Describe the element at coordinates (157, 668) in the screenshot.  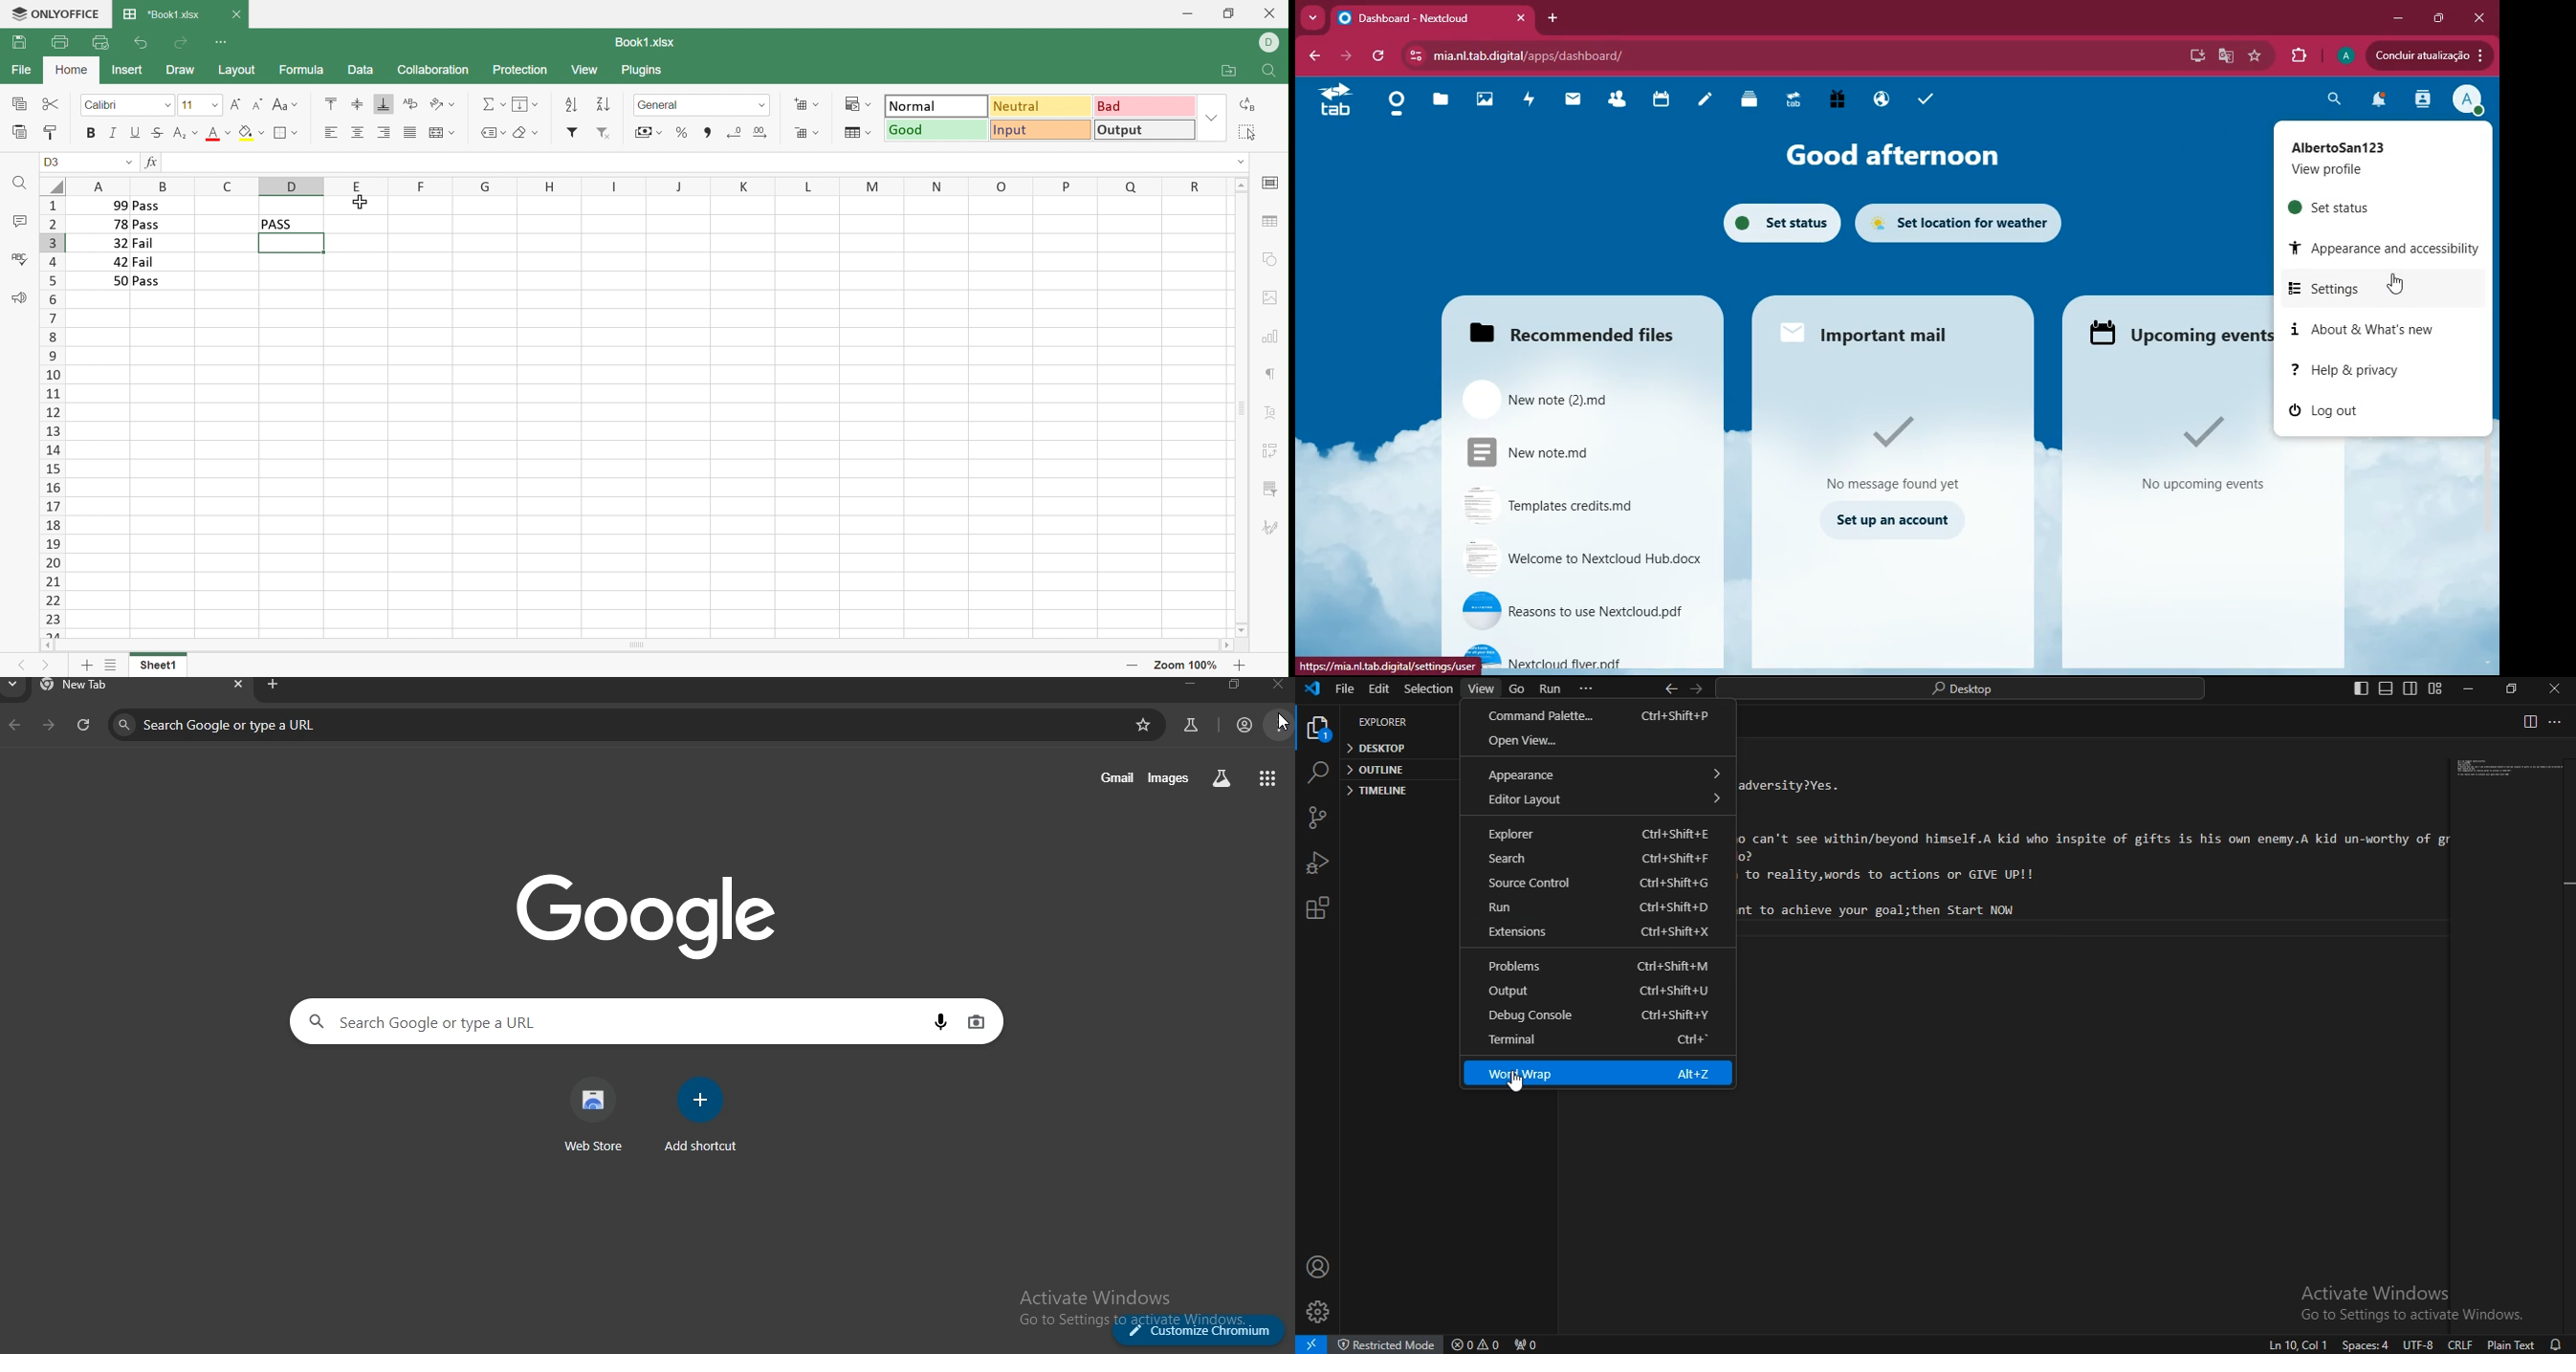
I see `Sheet1` at that location.